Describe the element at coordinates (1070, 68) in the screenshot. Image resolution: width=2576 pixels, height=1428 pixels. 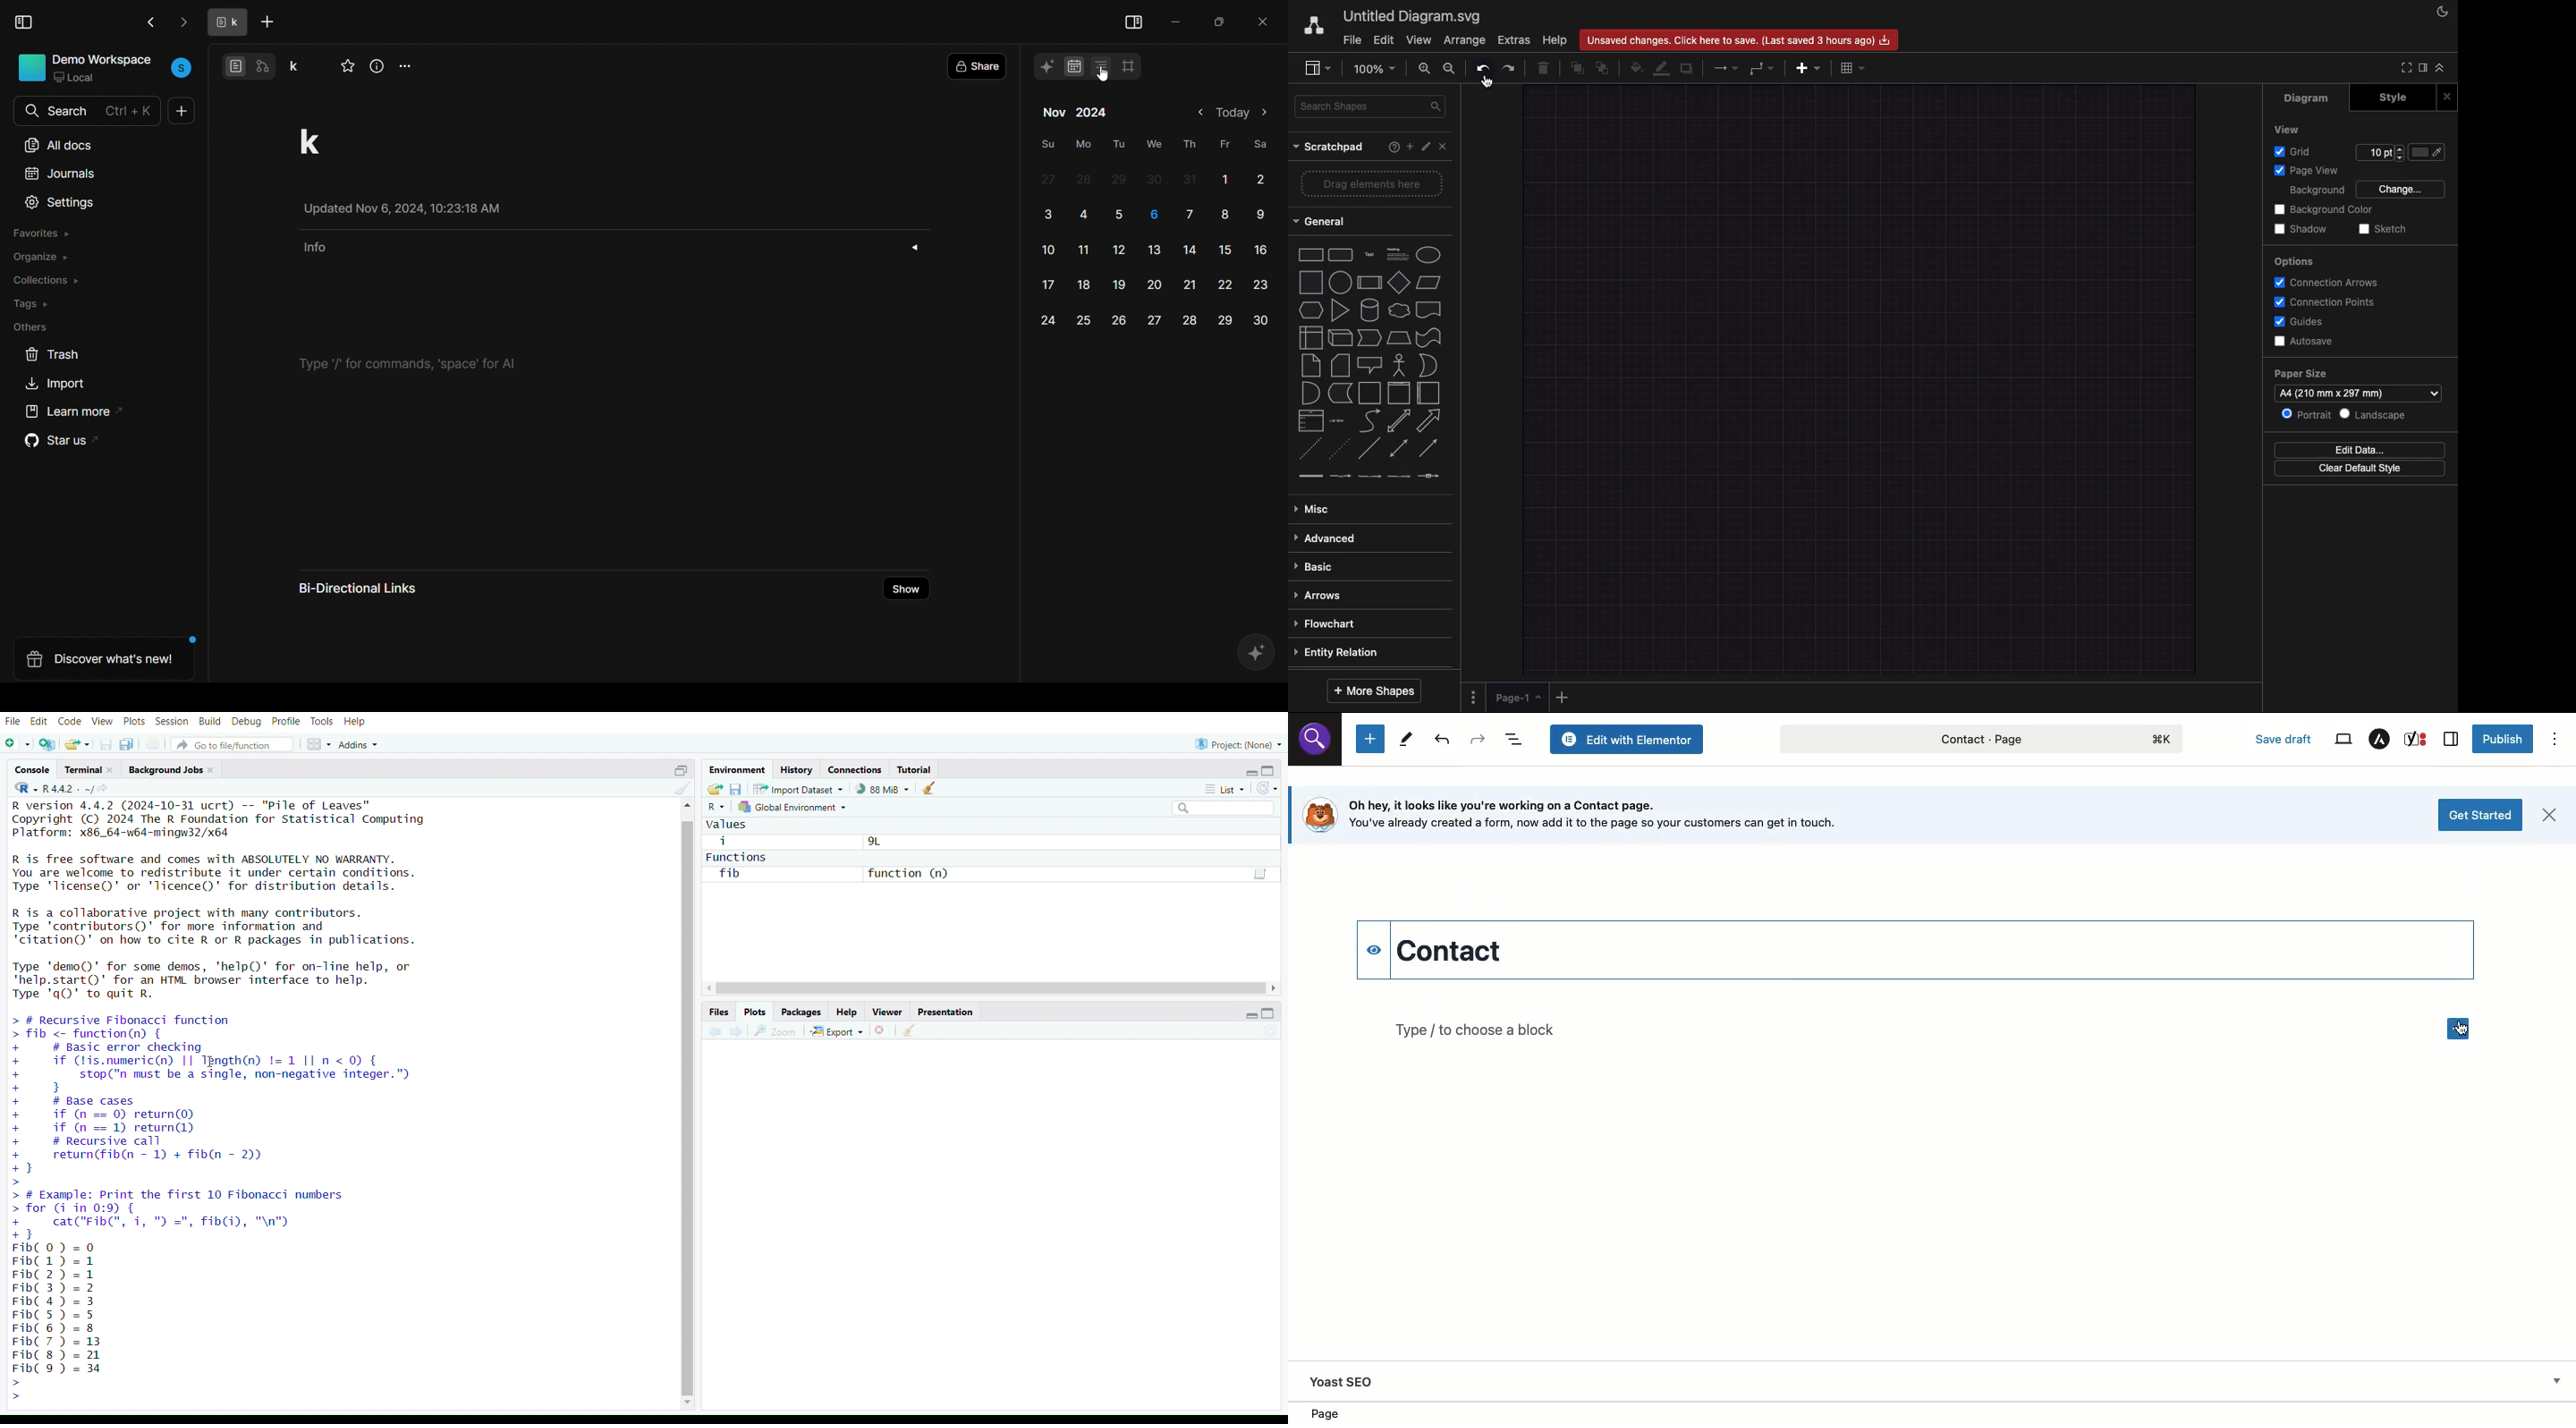
I see `calendar` at that location.